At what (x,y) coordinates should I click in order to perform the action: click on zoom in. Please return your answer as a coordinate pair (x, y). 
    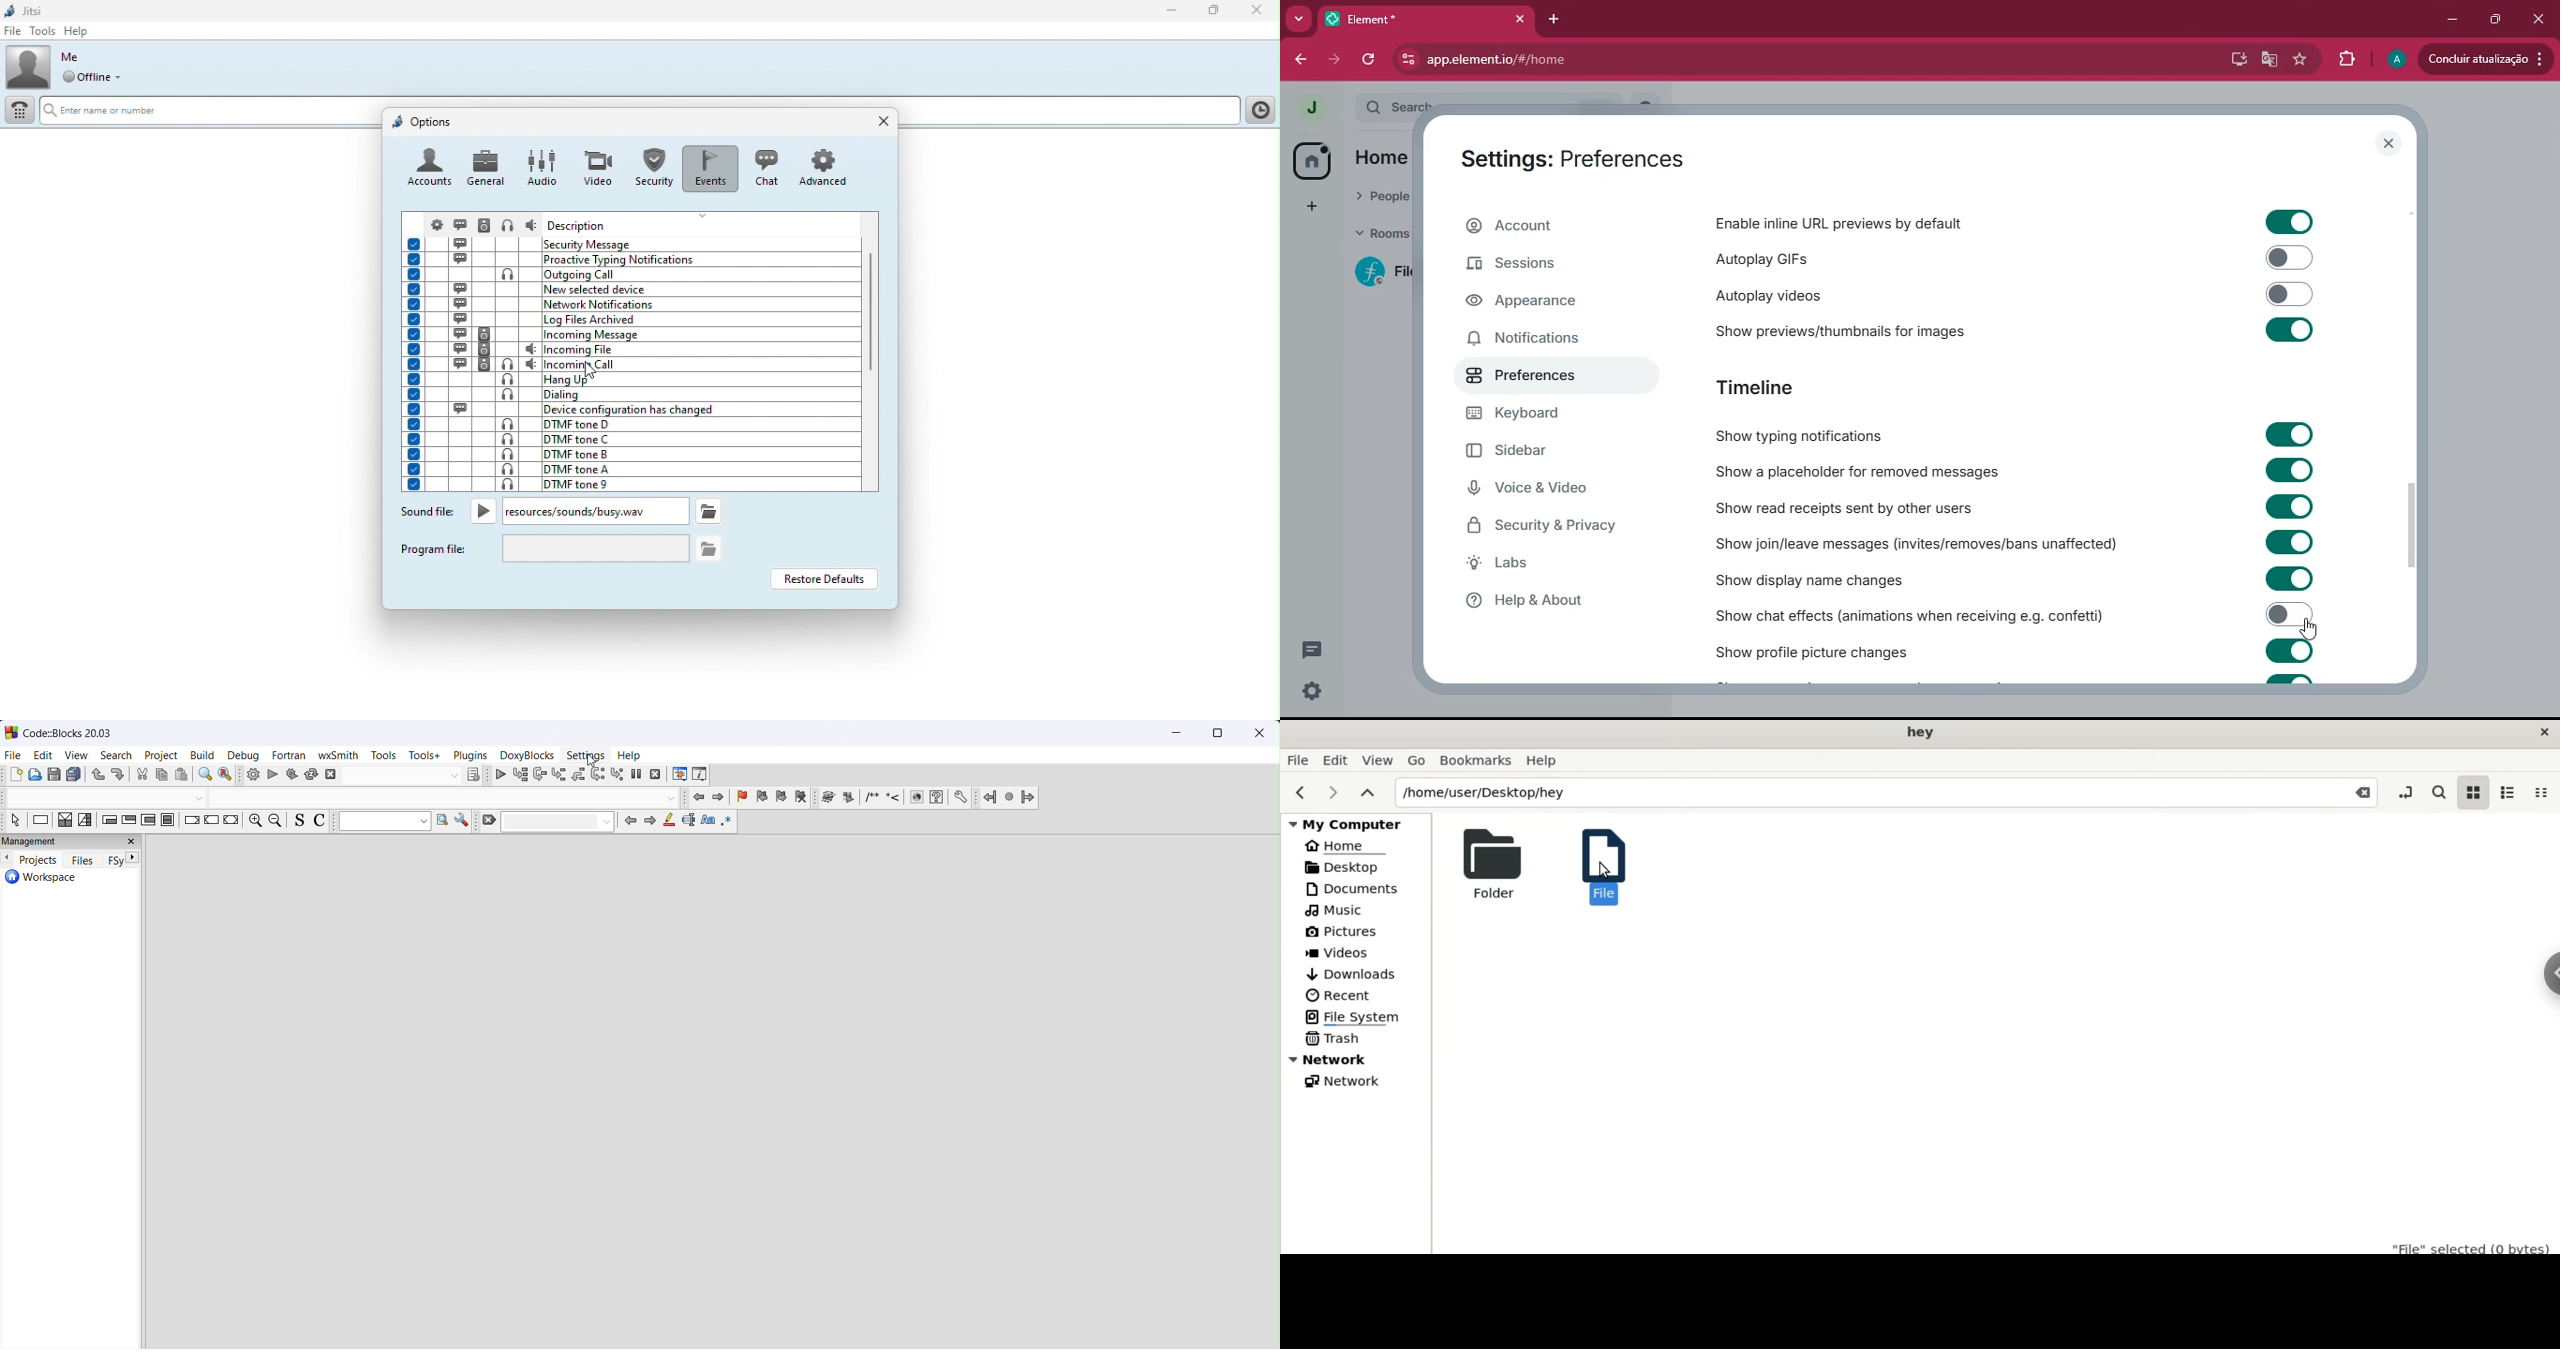
    Looking at the image, I should click on (255, 821).